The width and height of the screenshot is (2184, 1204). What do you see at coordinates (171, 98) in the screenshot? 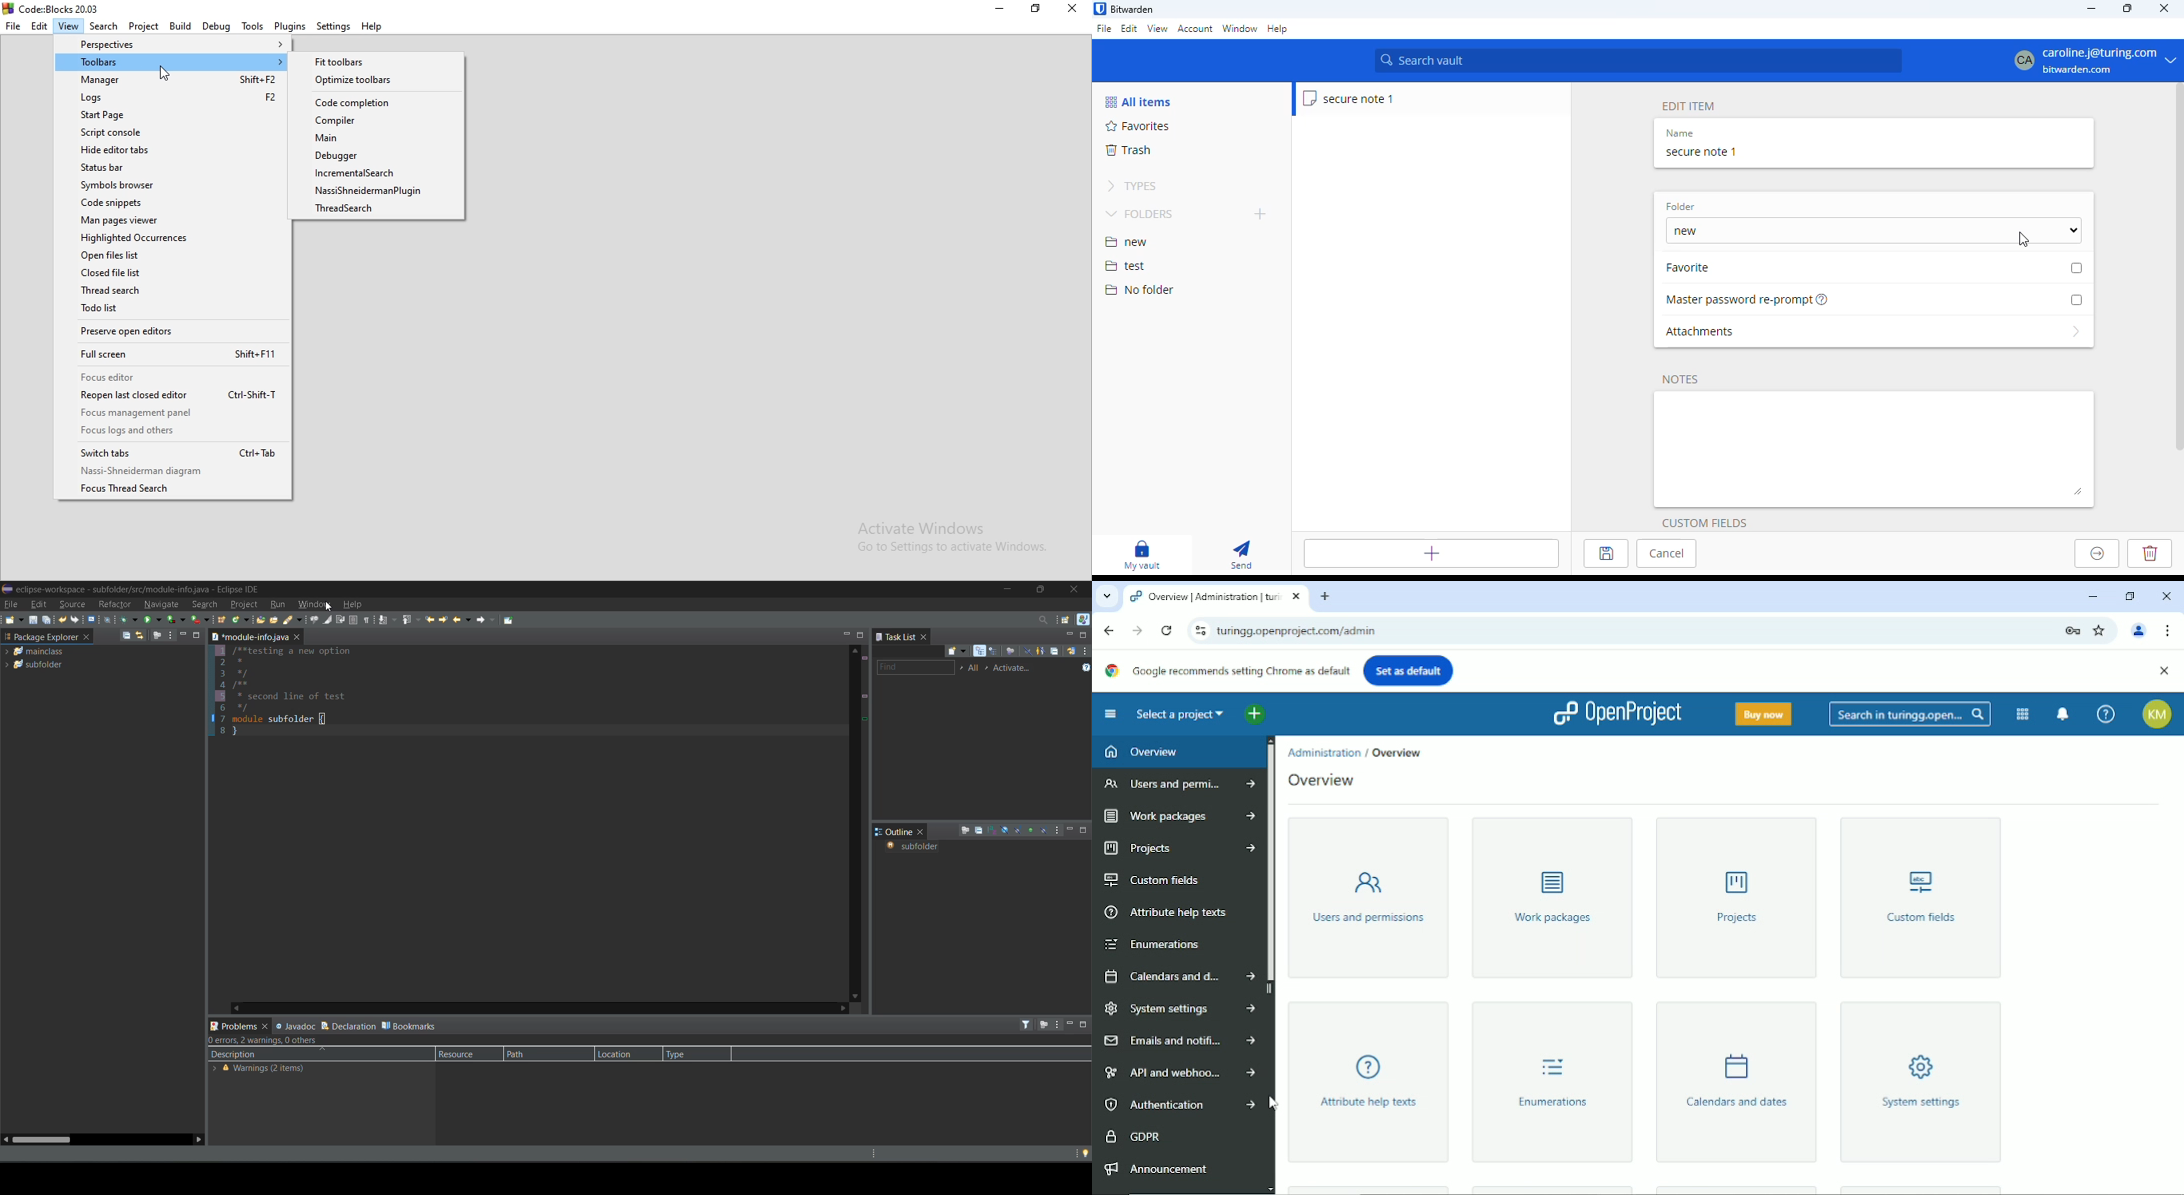
I see `Logs ` at bounding box center [171, 98].